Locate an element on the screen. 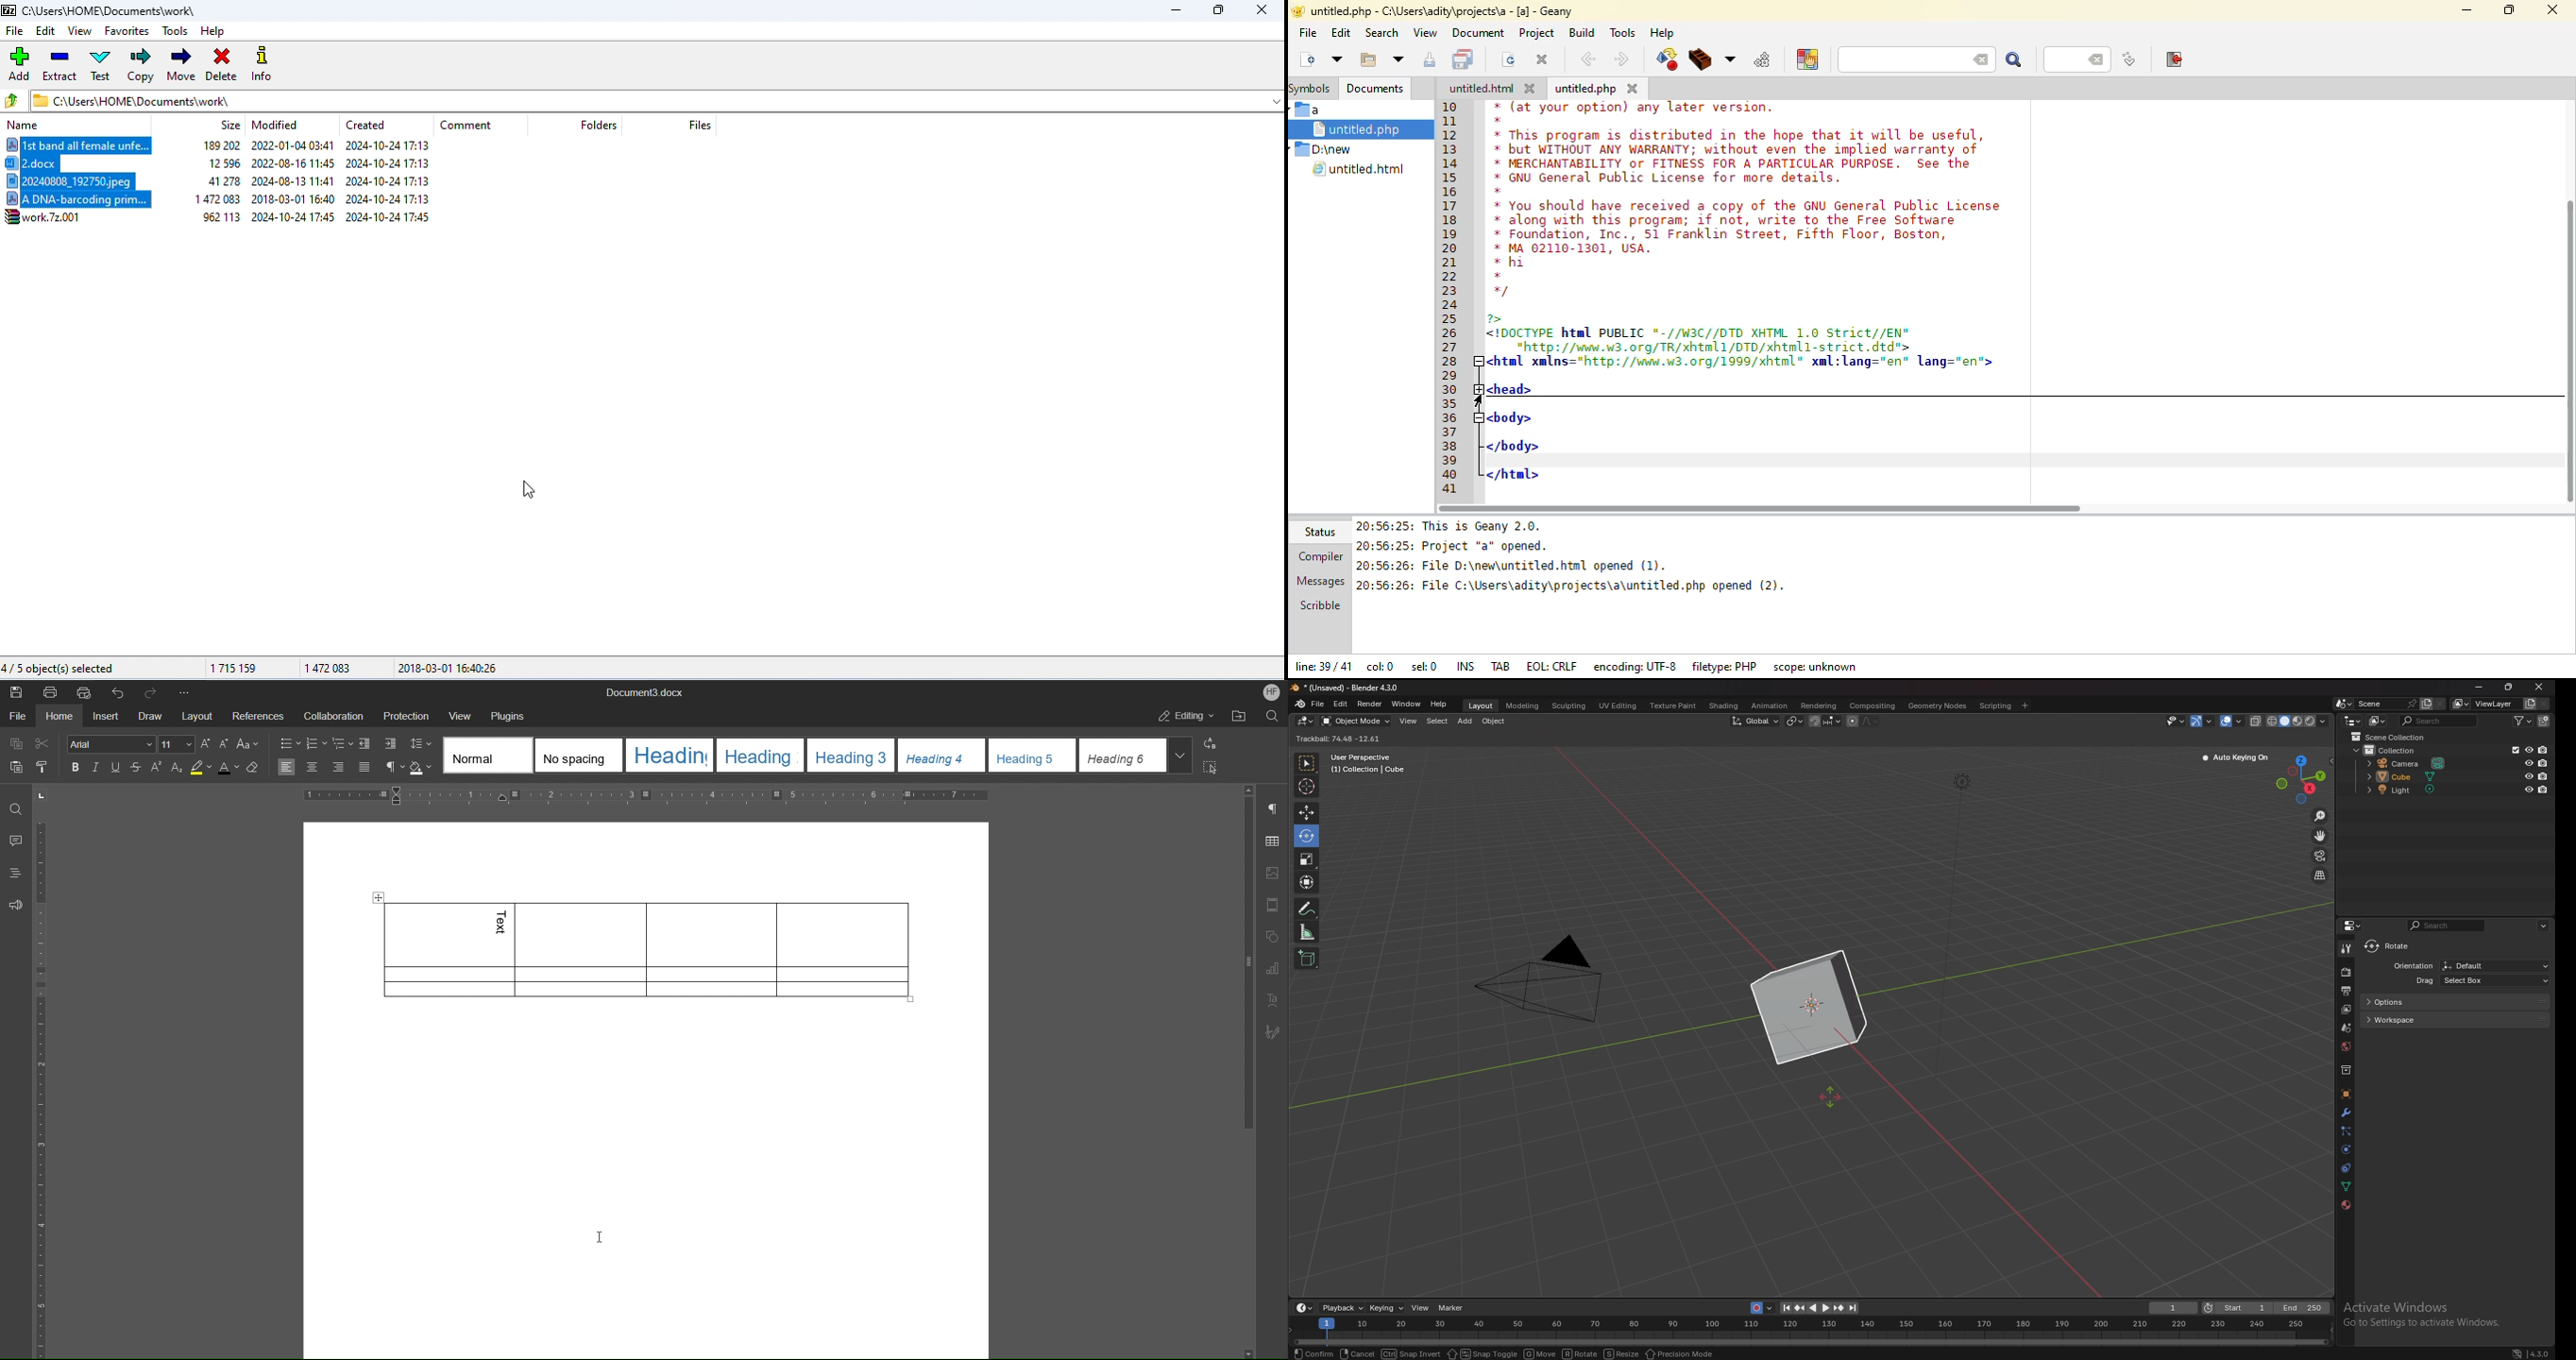 This screenshot has height=1372, width=2576. view port shading is located at coordinates (2299, 721).